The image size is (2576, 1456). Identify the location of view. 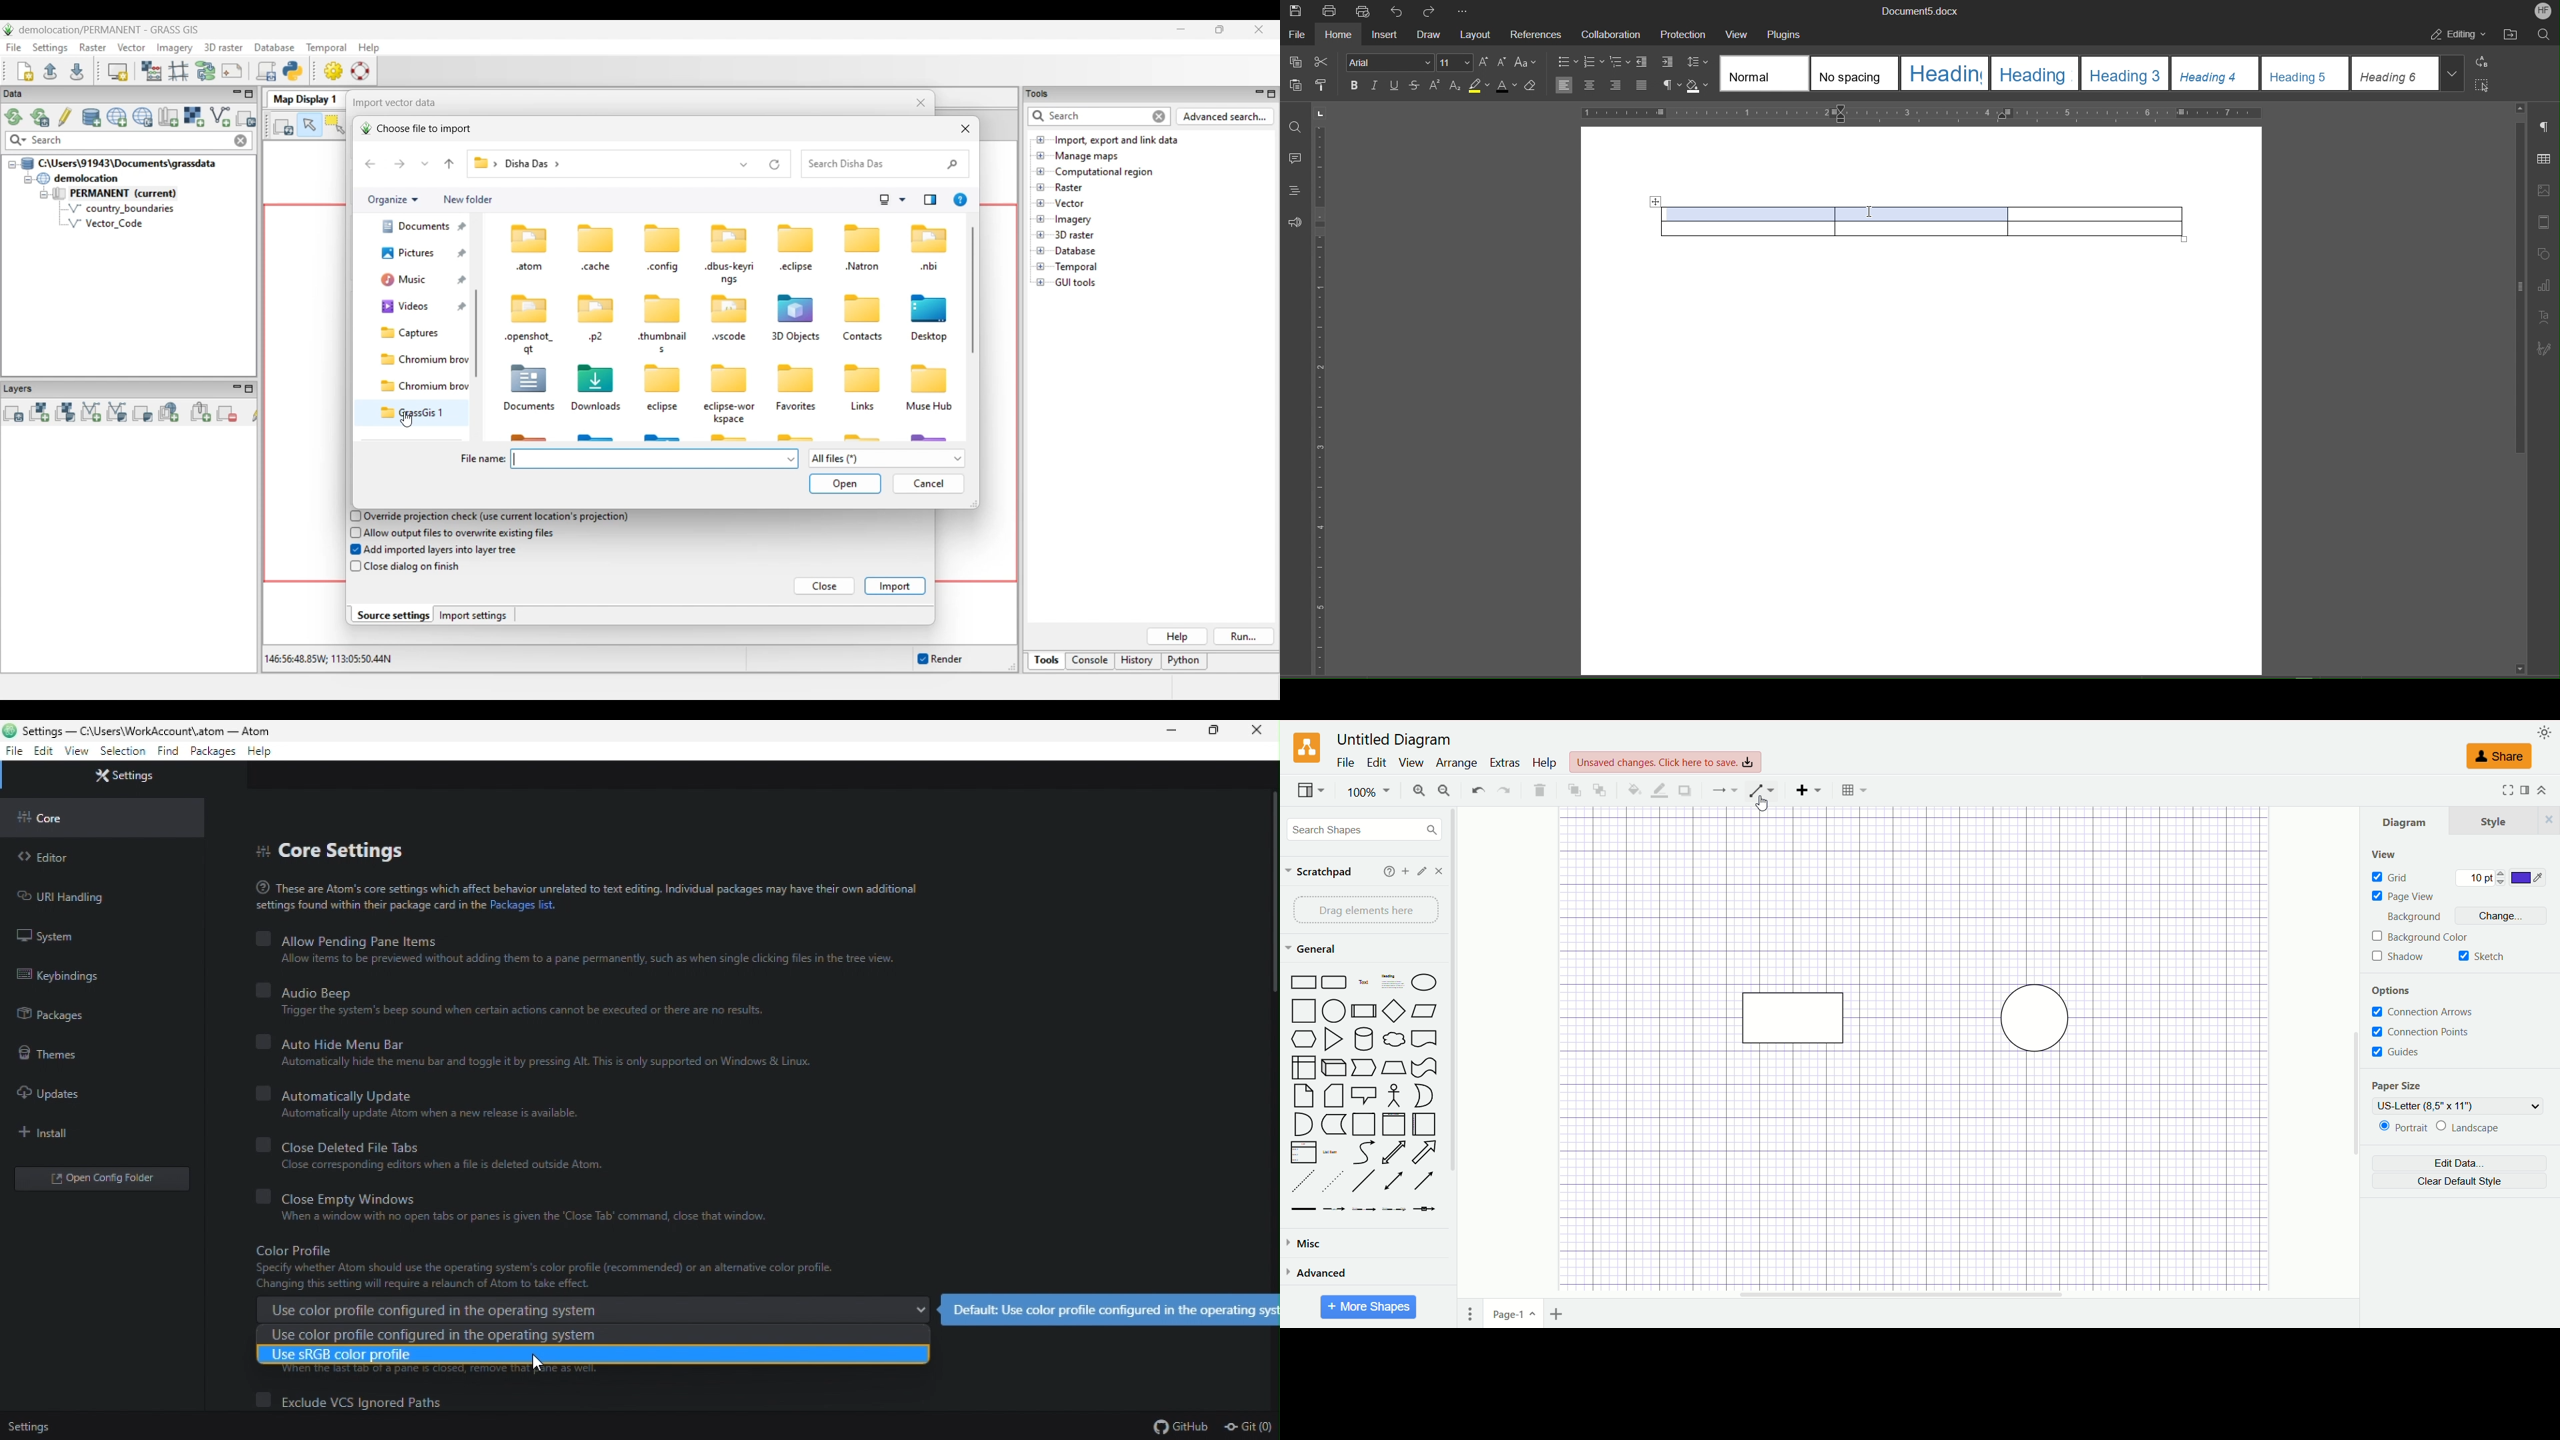
(1310, 790).